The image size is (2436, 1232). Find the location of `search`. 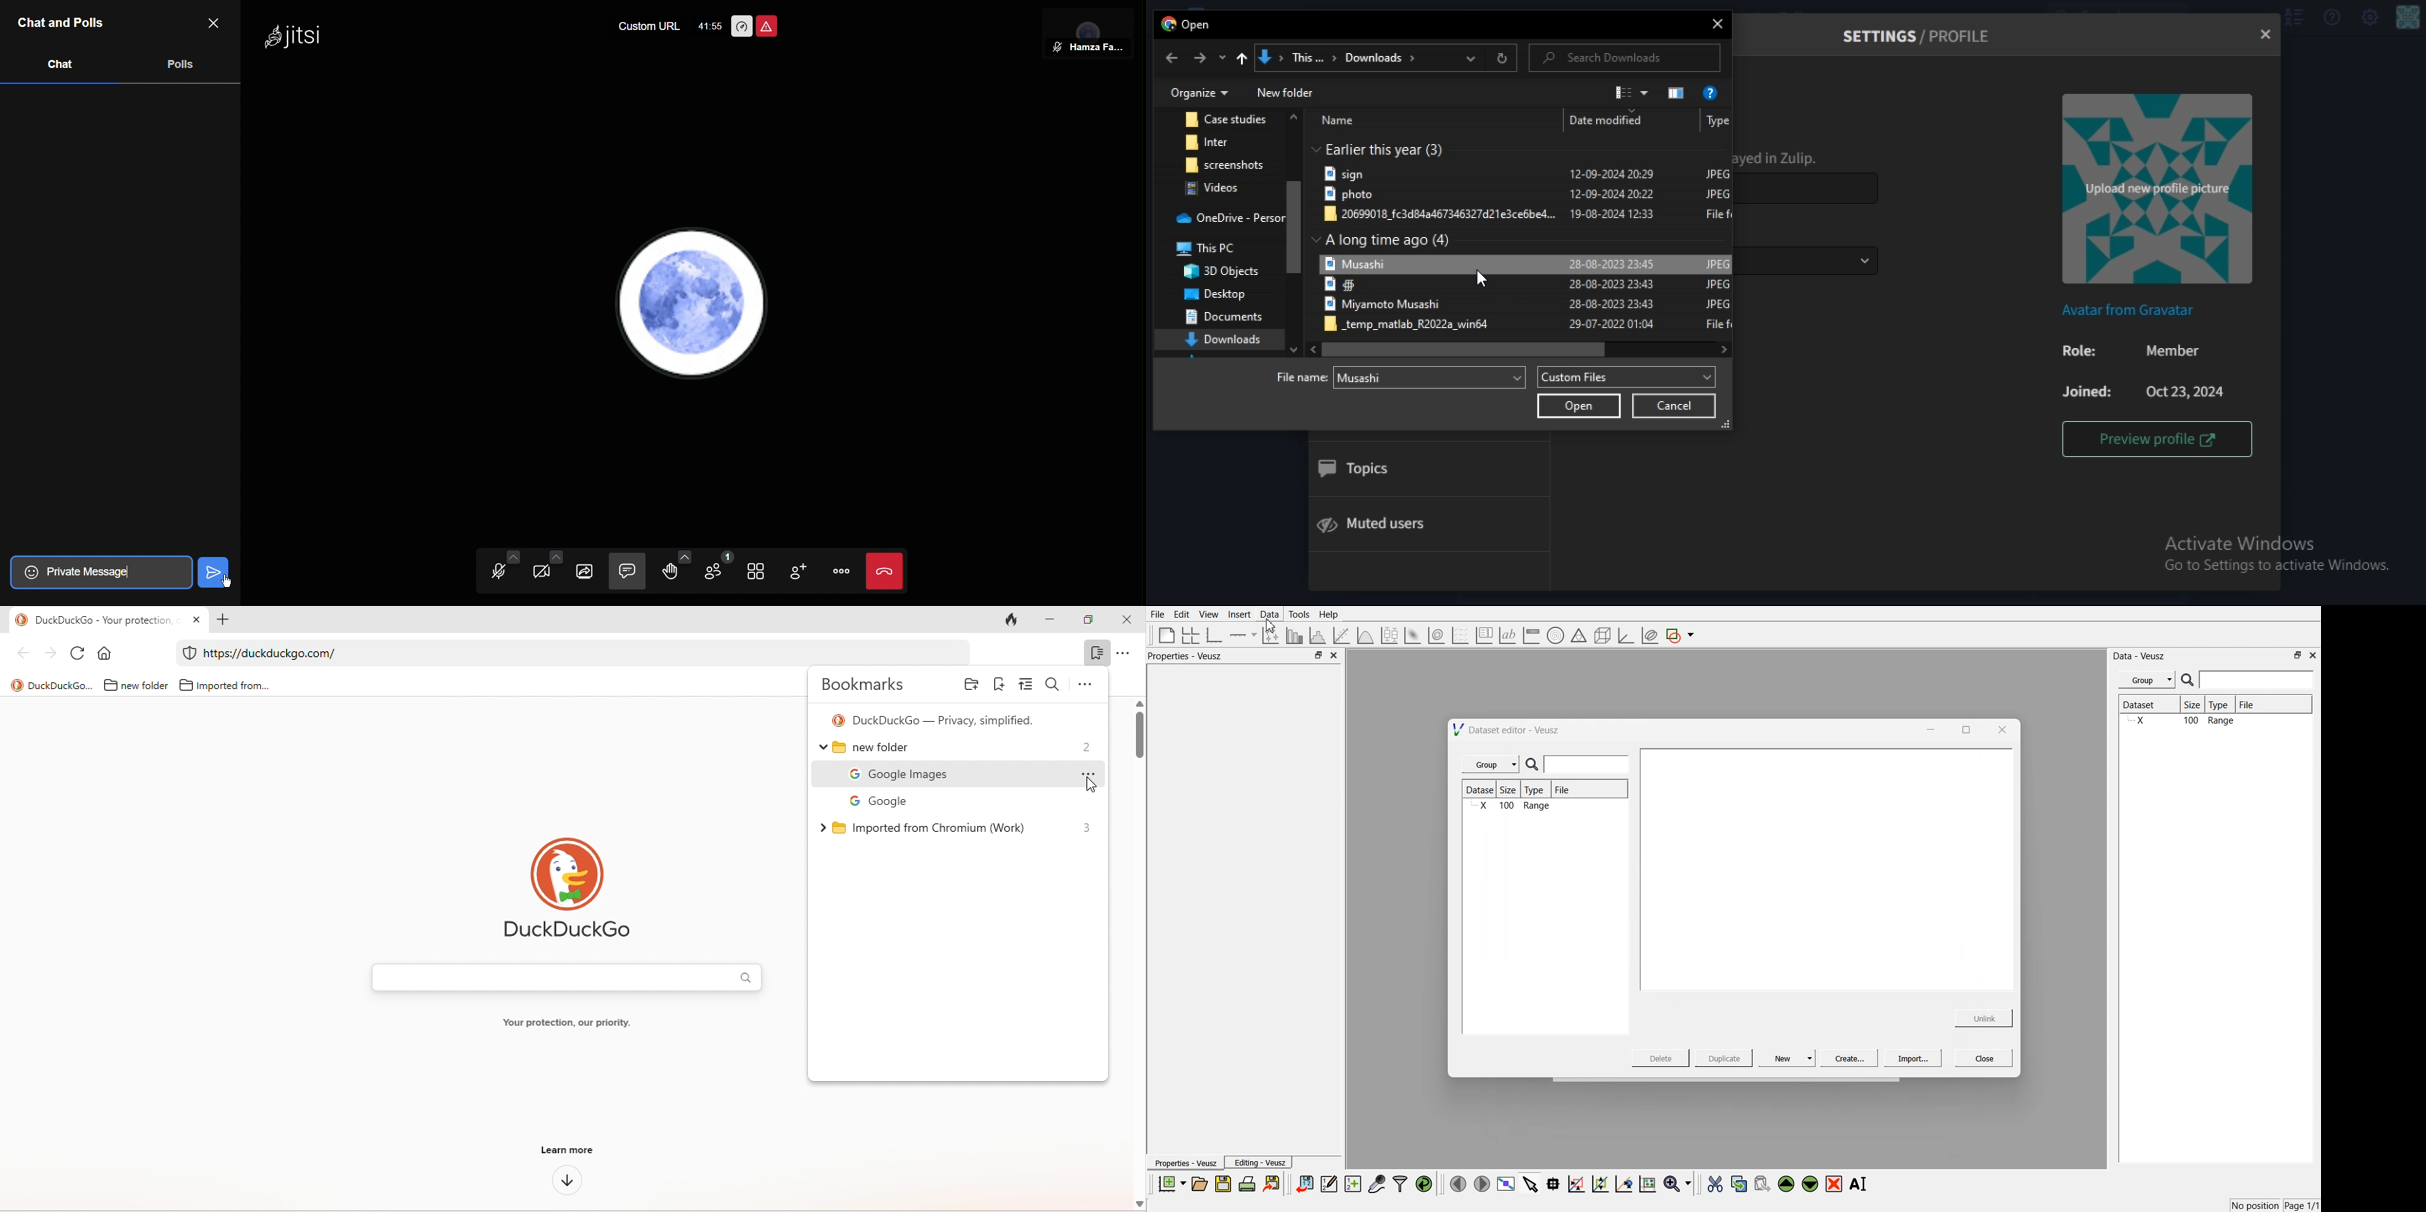

search is located at coordinates (1609, 58).